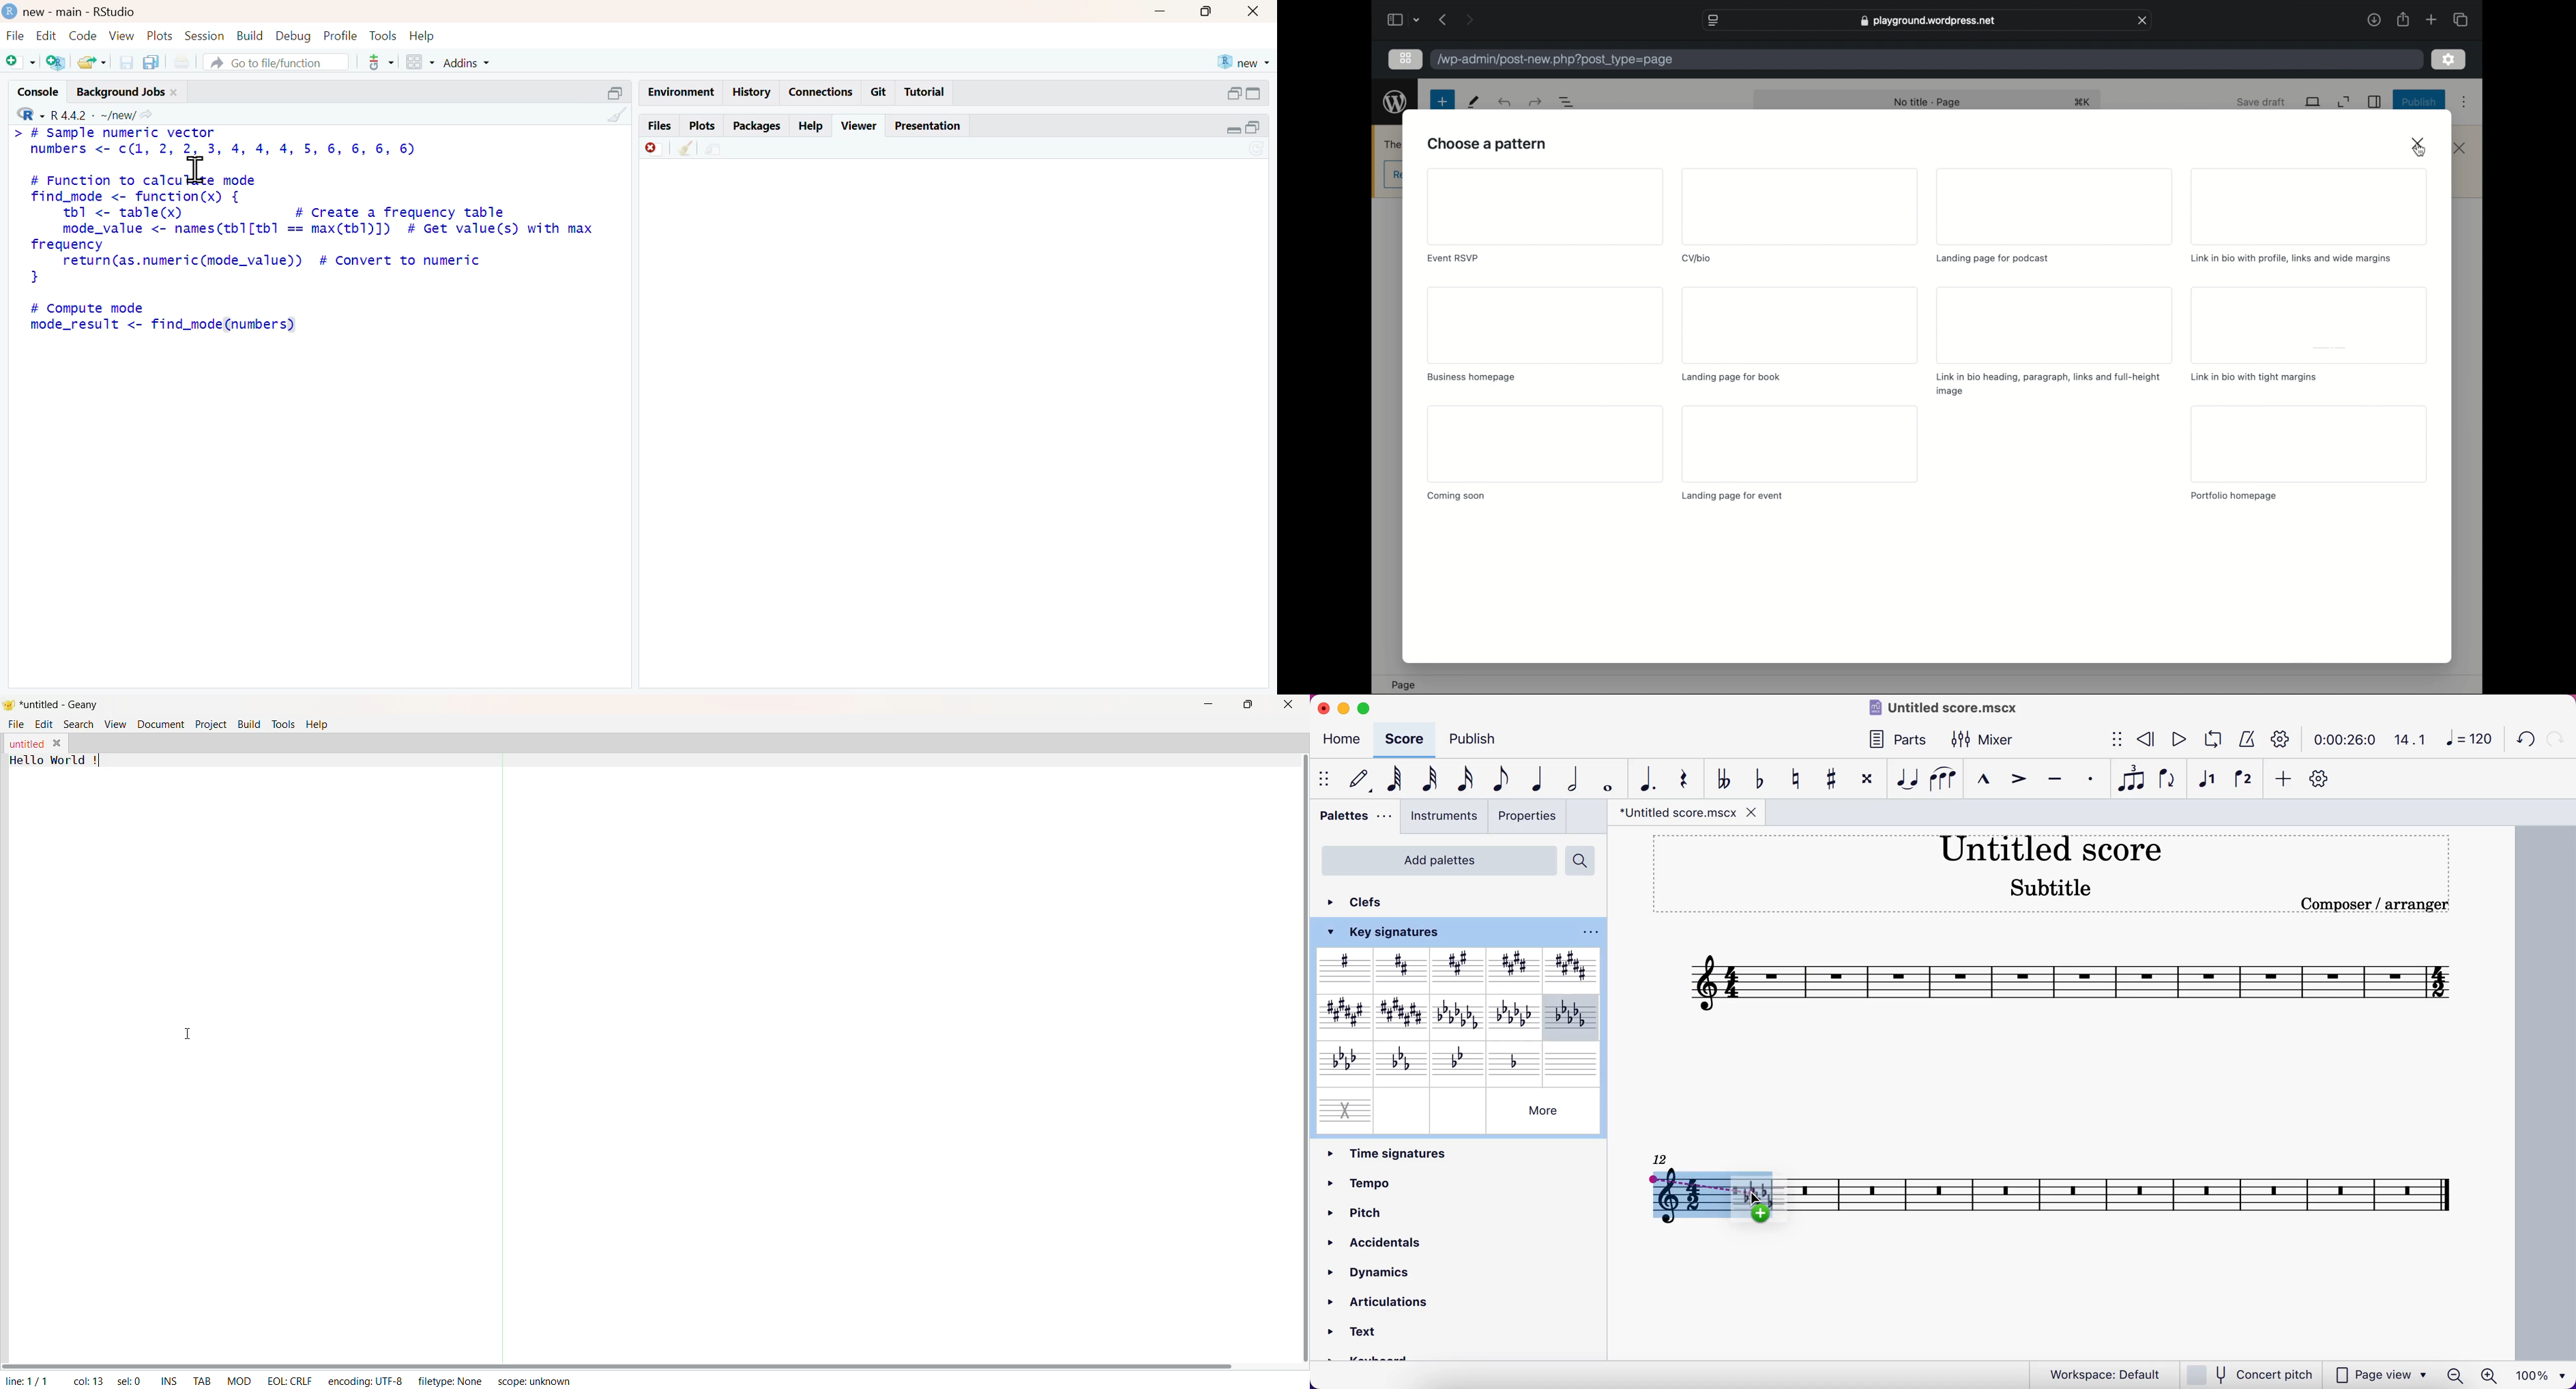  What do you see at coordinates (661, 124) in the screenshot?
I see `files` at bounding box center [661, 124].